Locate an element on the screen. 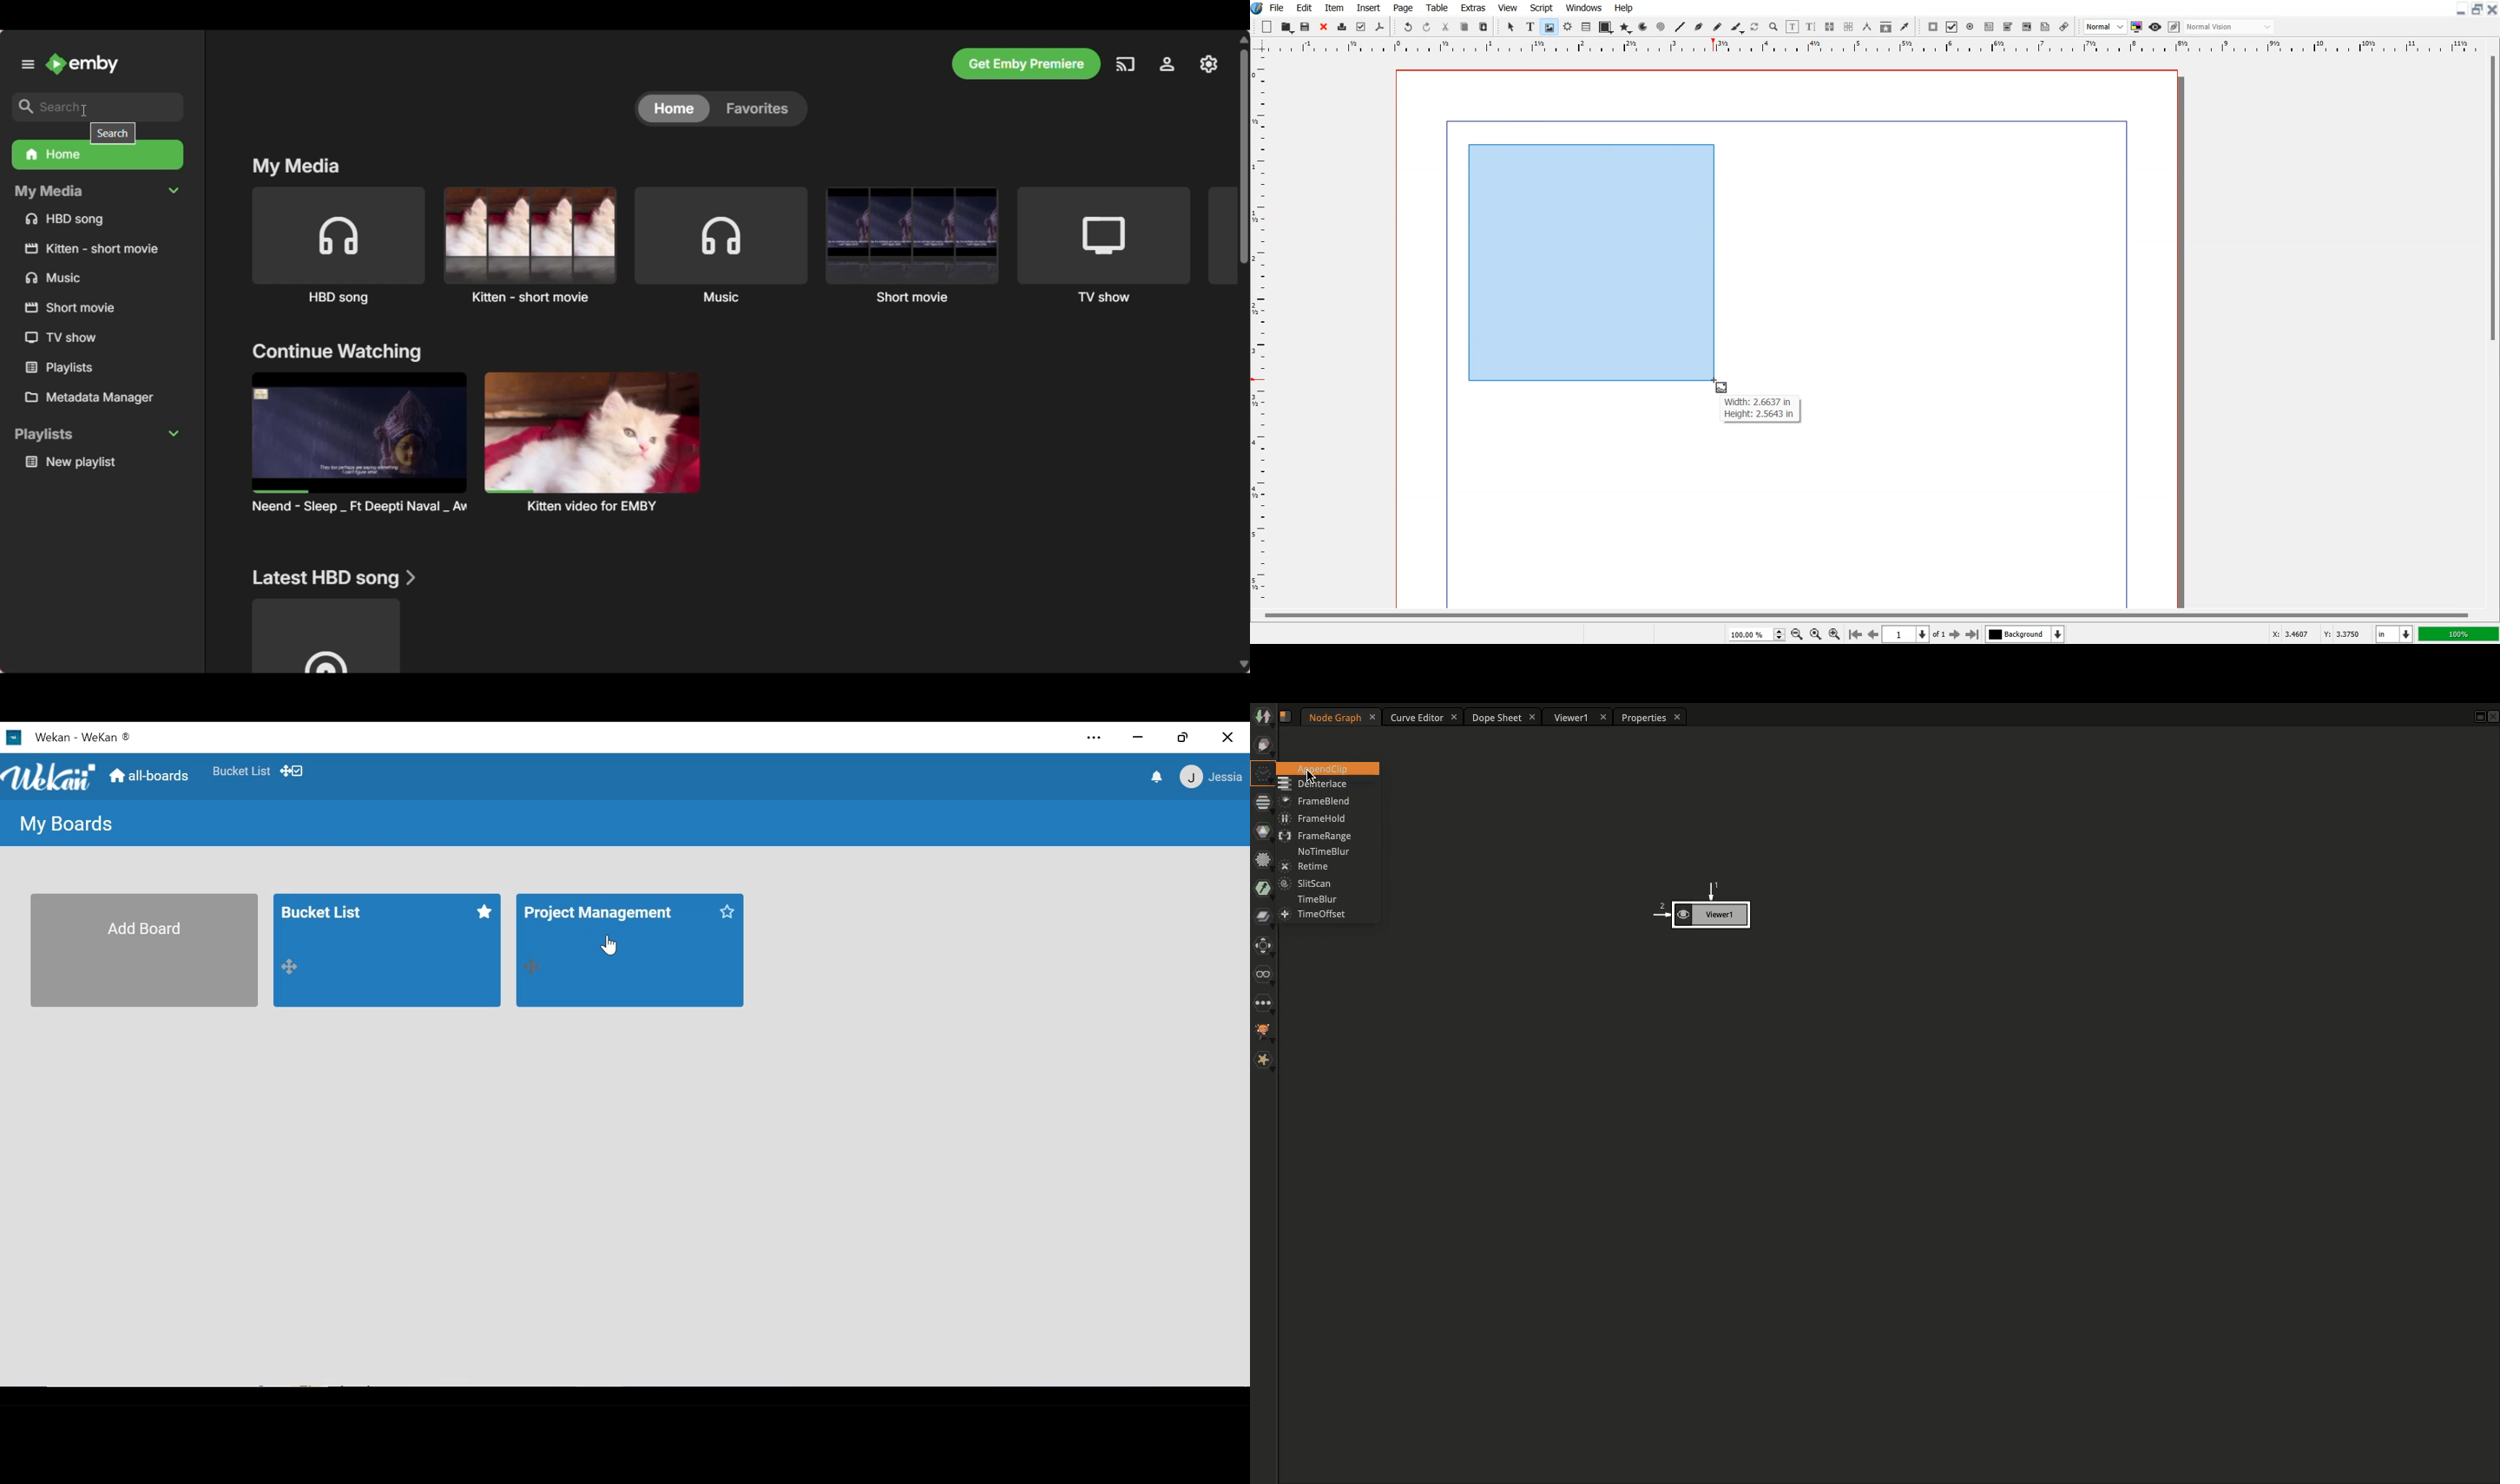 Image resolution: width=2520 pixels, height=1484 pixels. Project Management is located at coordinates (601, 913).